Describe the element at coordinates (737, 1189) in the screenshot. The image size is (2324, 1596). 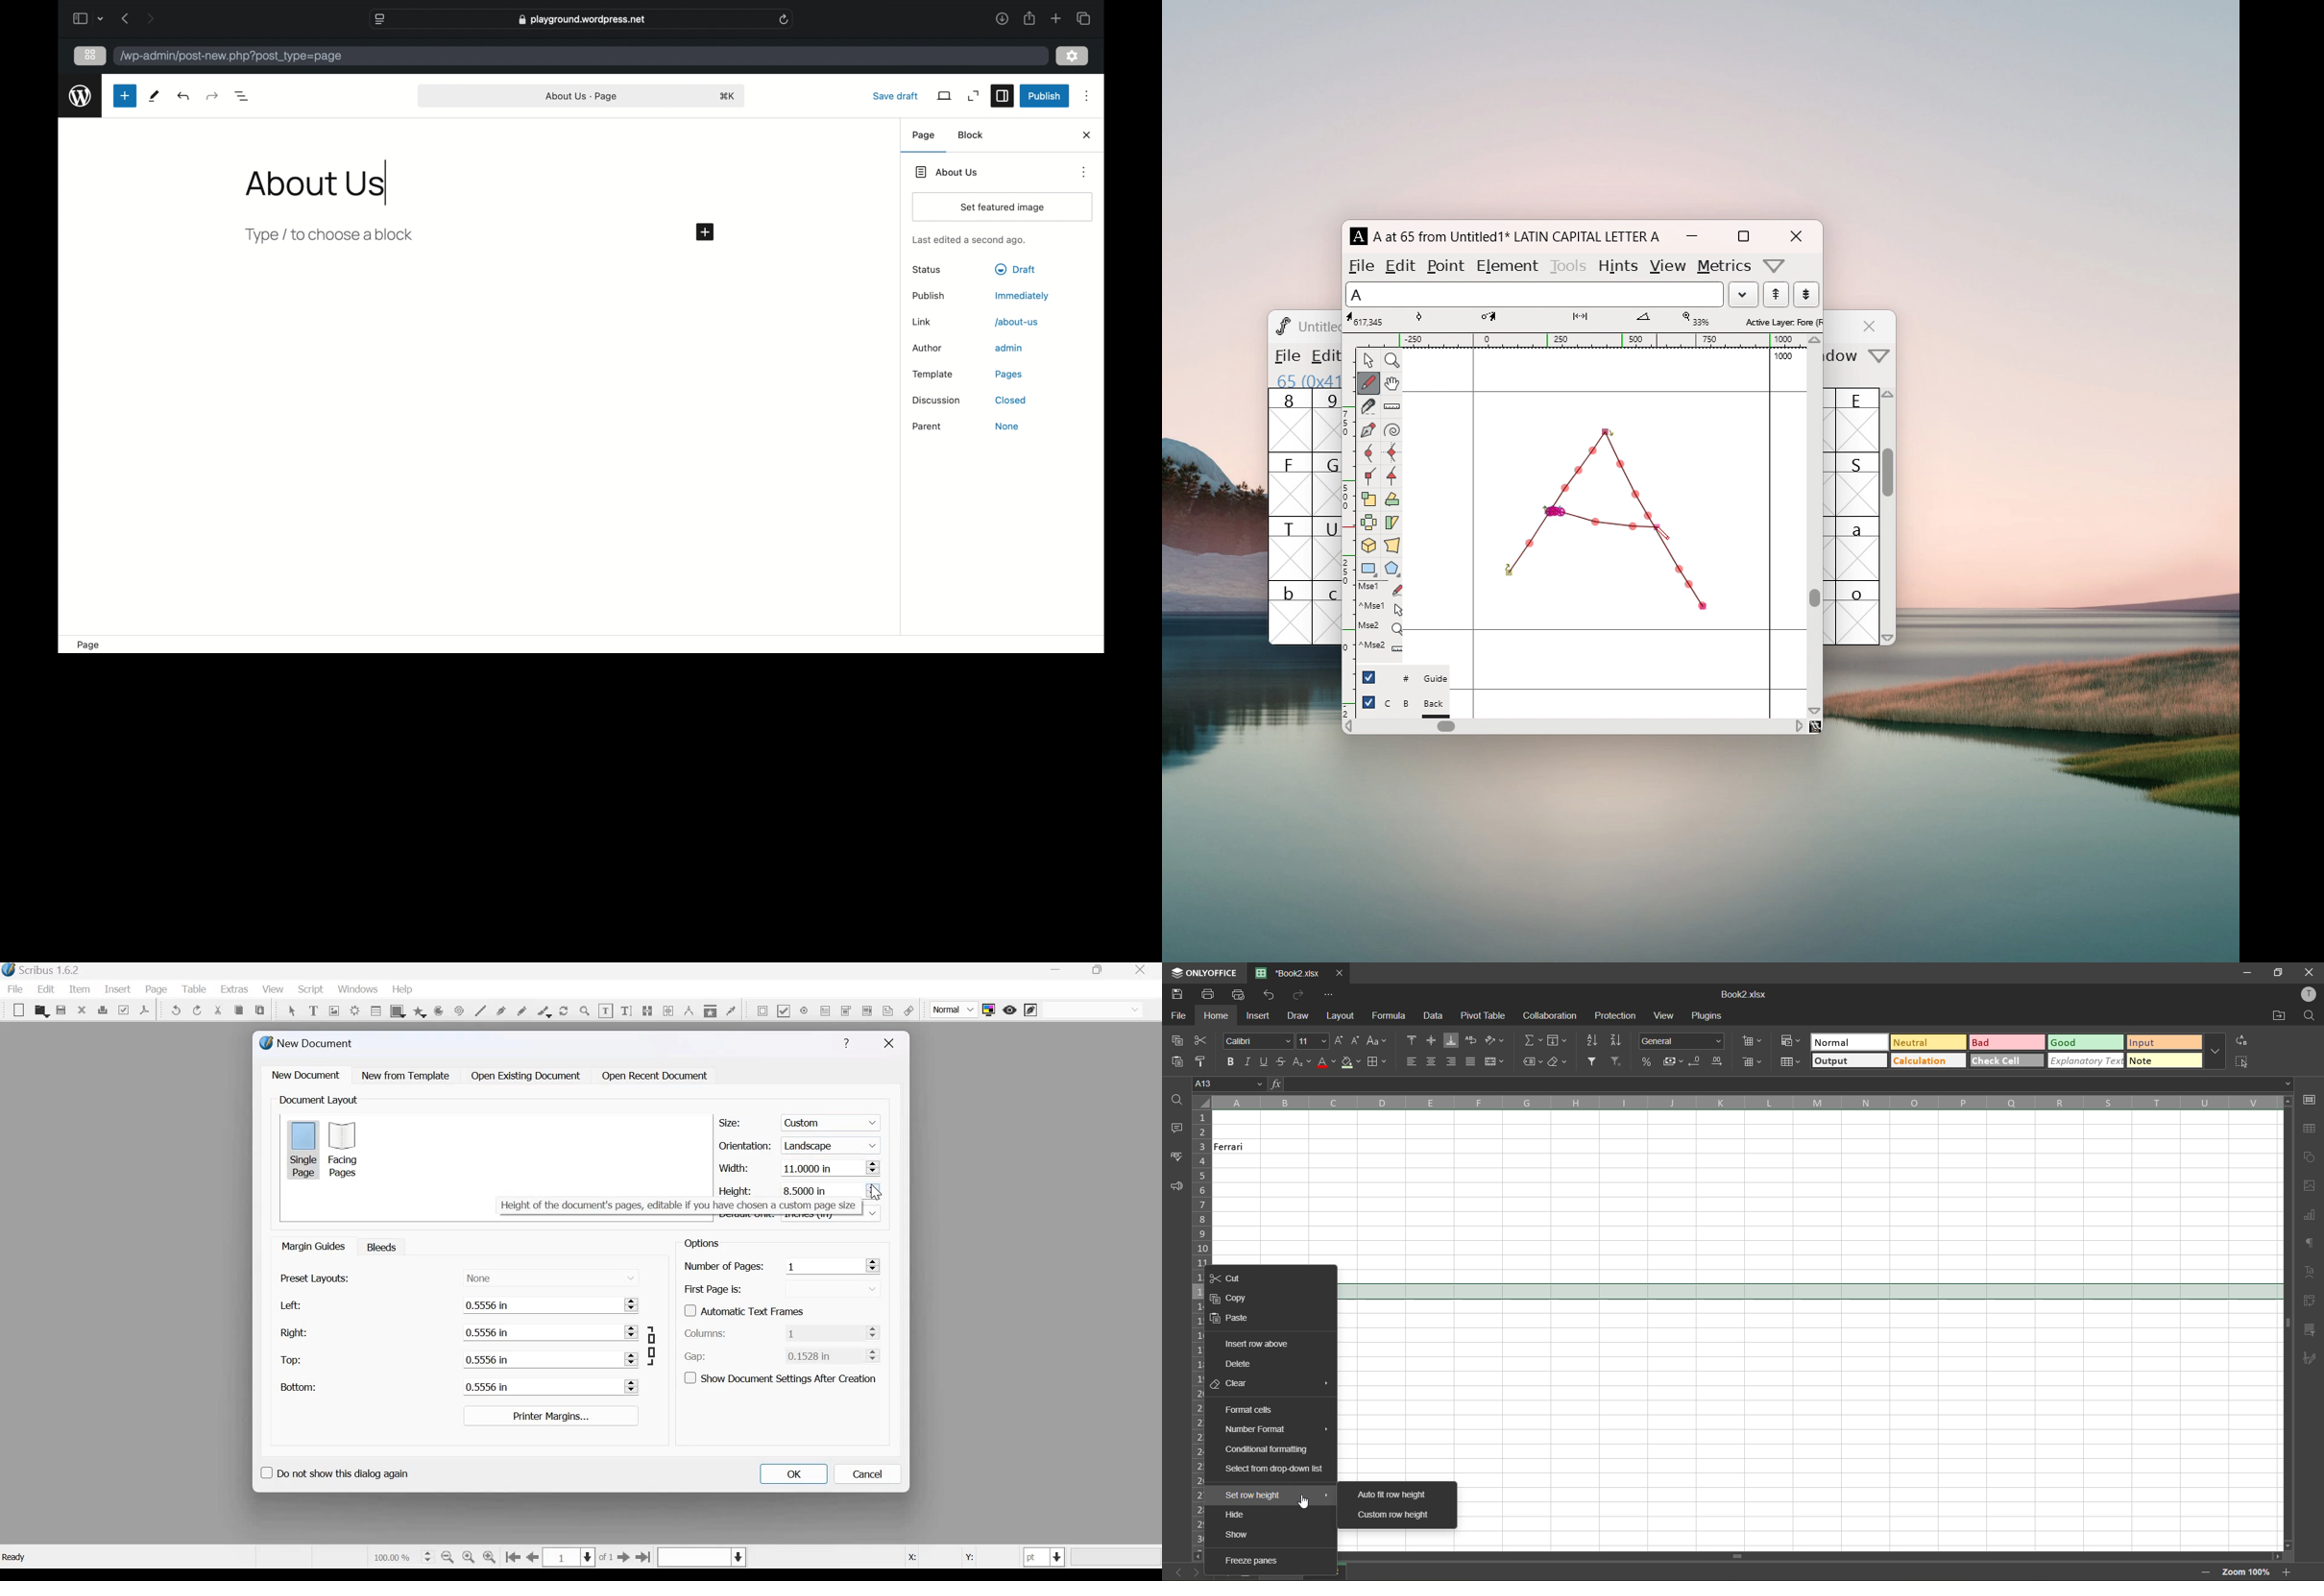
I see `Height:` at that location.